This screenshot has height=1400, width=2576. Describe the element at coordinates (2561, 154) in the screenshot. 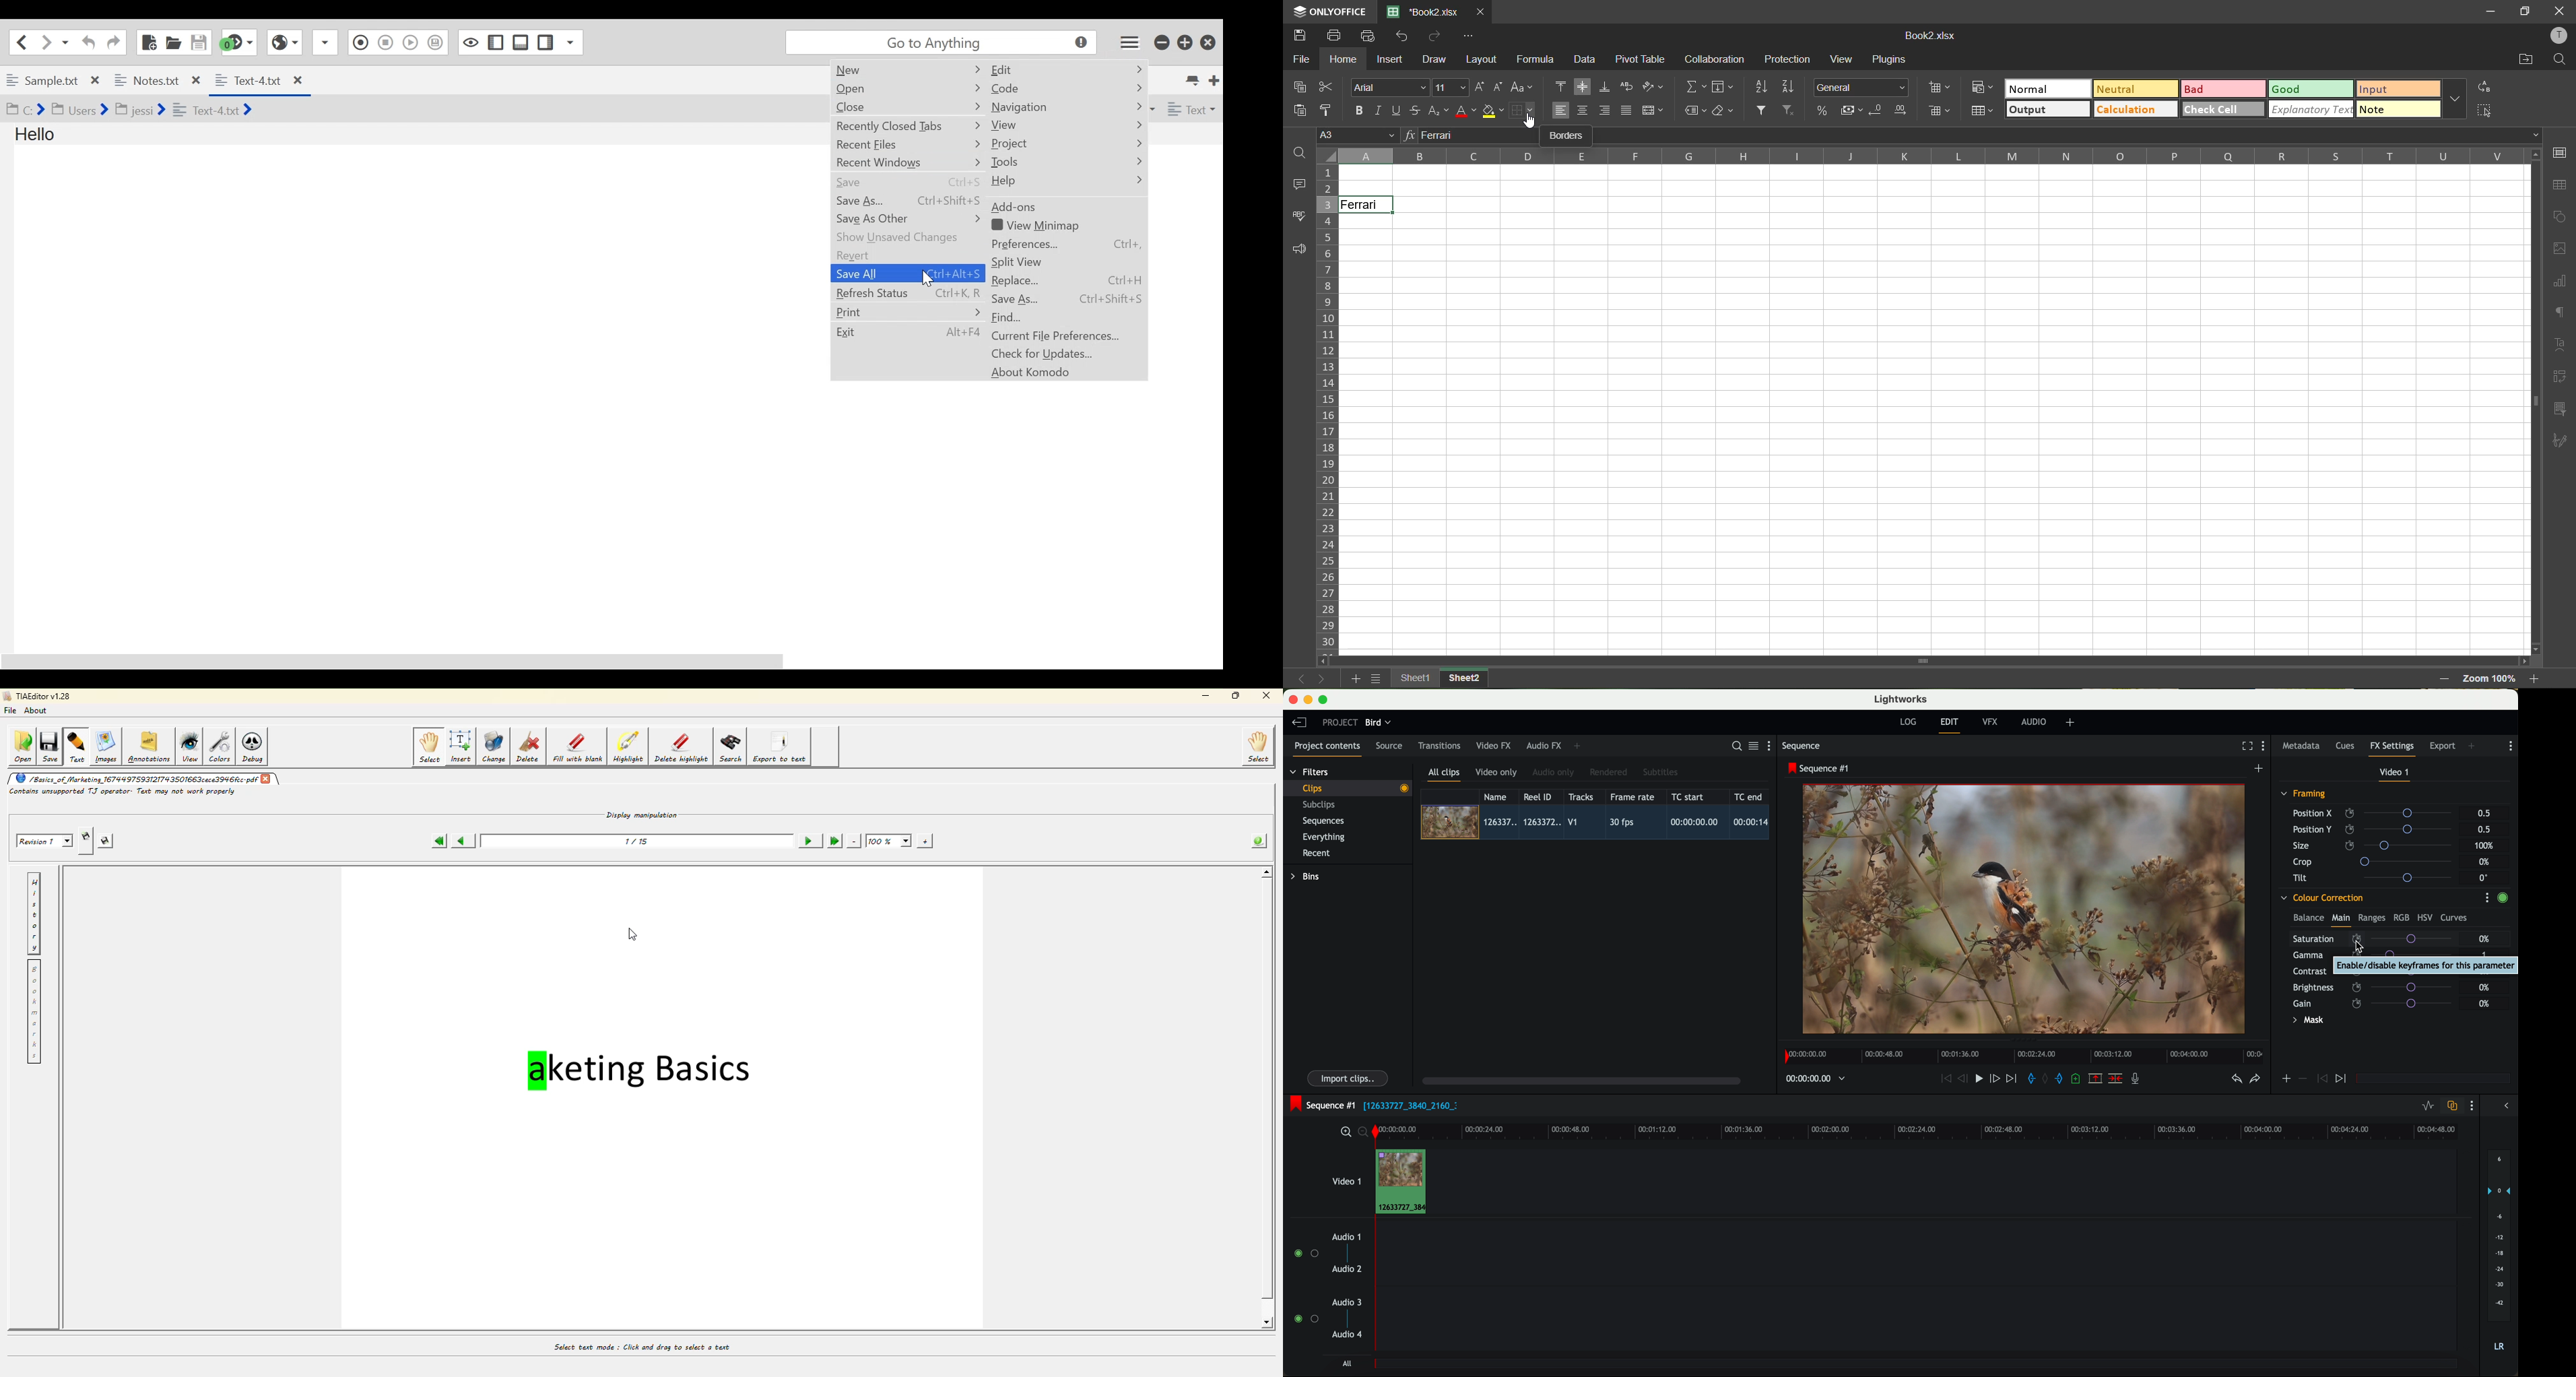

I see `cell setting` at that location.